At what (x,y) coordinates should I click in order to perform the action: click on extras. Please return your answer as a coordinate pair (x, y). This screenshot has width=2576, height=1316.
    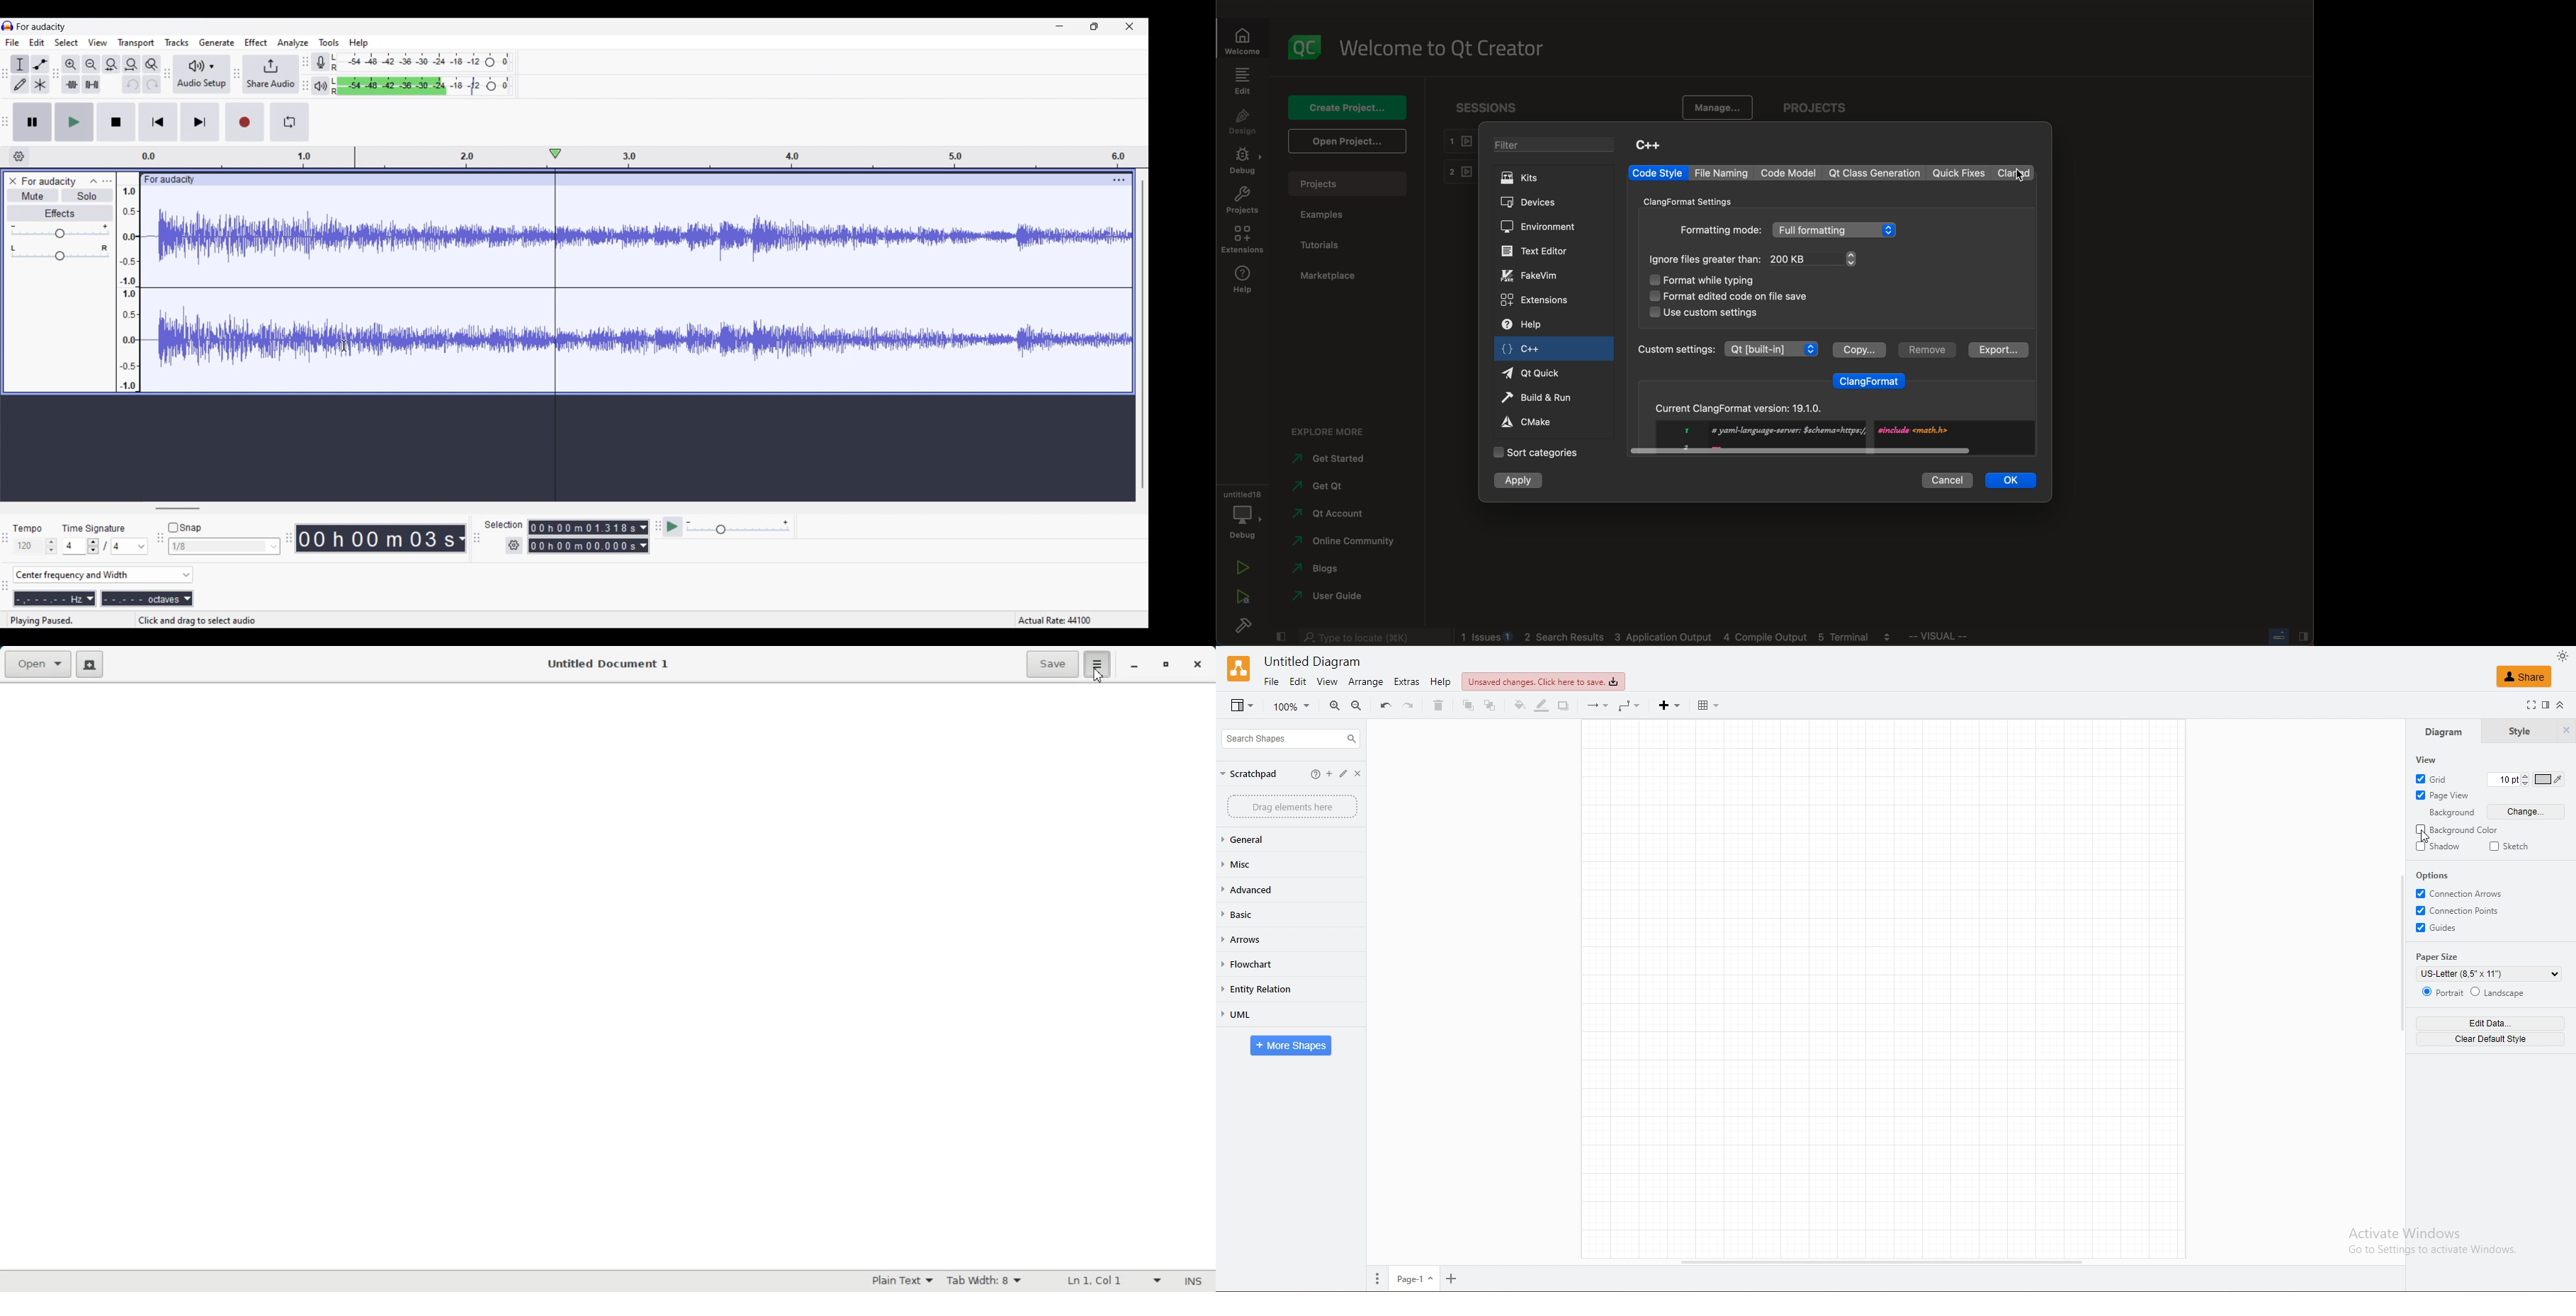
    Looking at the image, I should click on (1408, 681).